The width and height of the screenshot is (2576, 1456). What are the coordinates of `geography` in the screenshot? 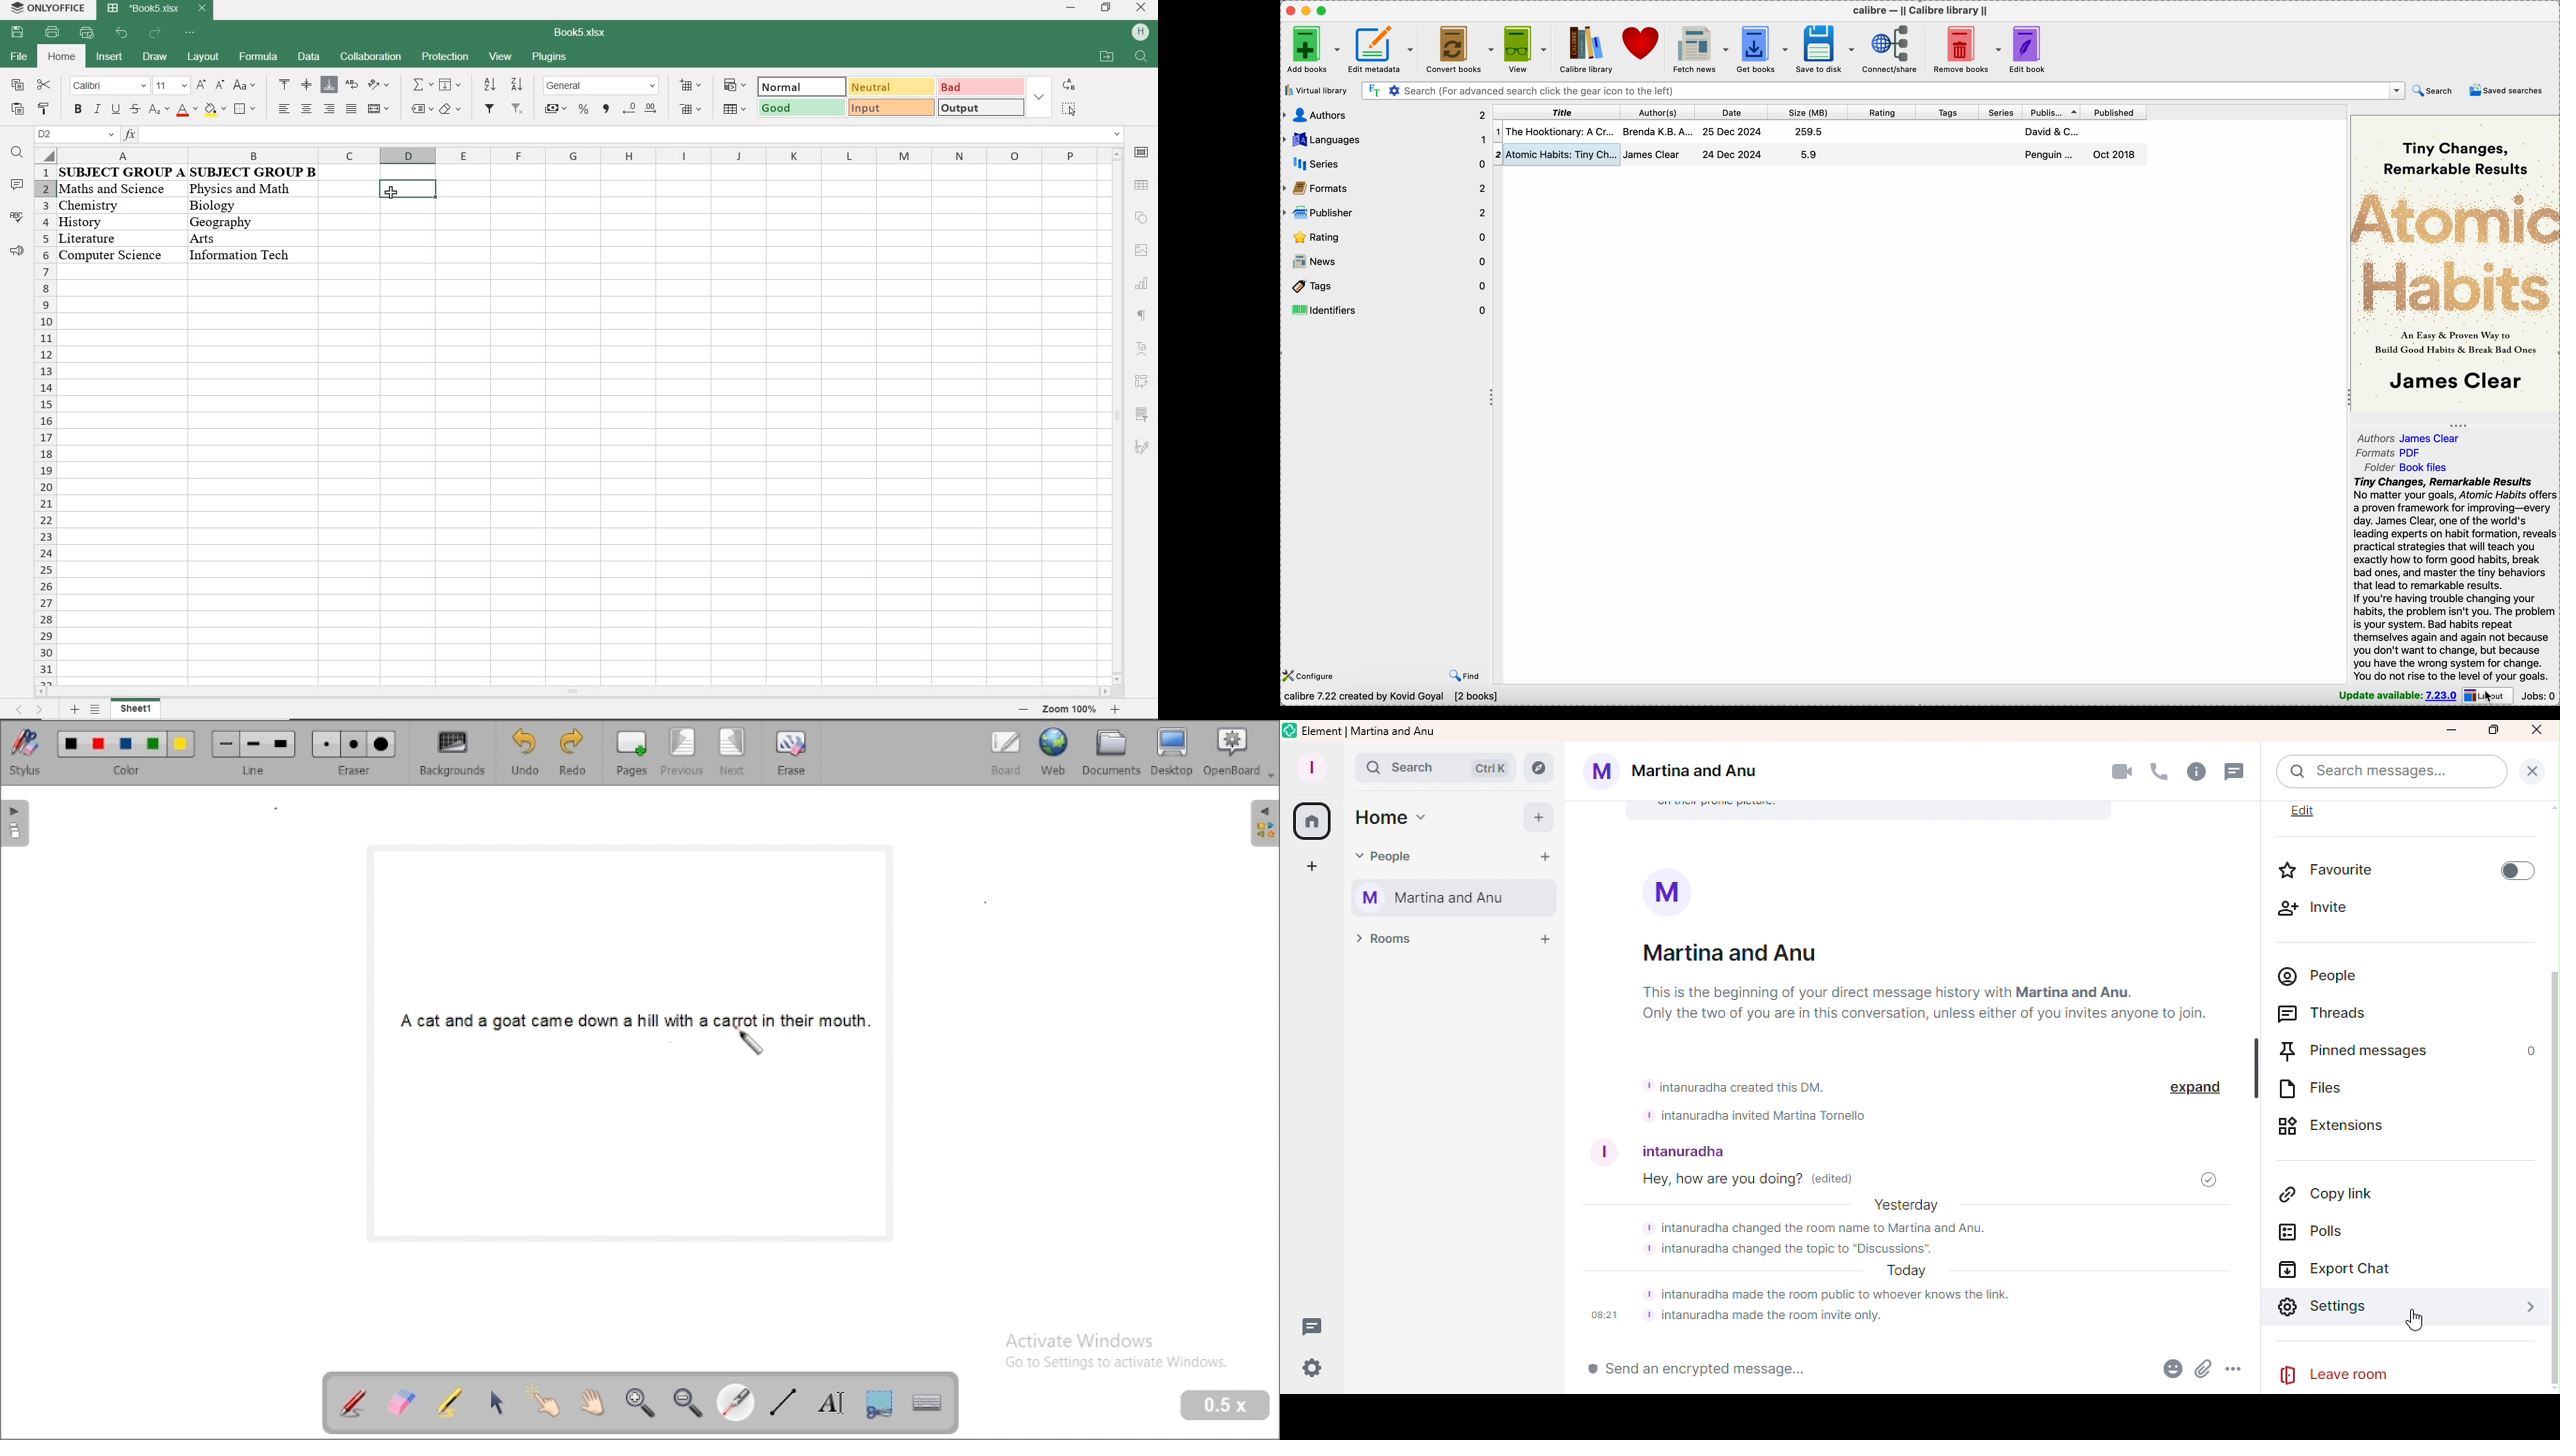 It's located at (235, 221).